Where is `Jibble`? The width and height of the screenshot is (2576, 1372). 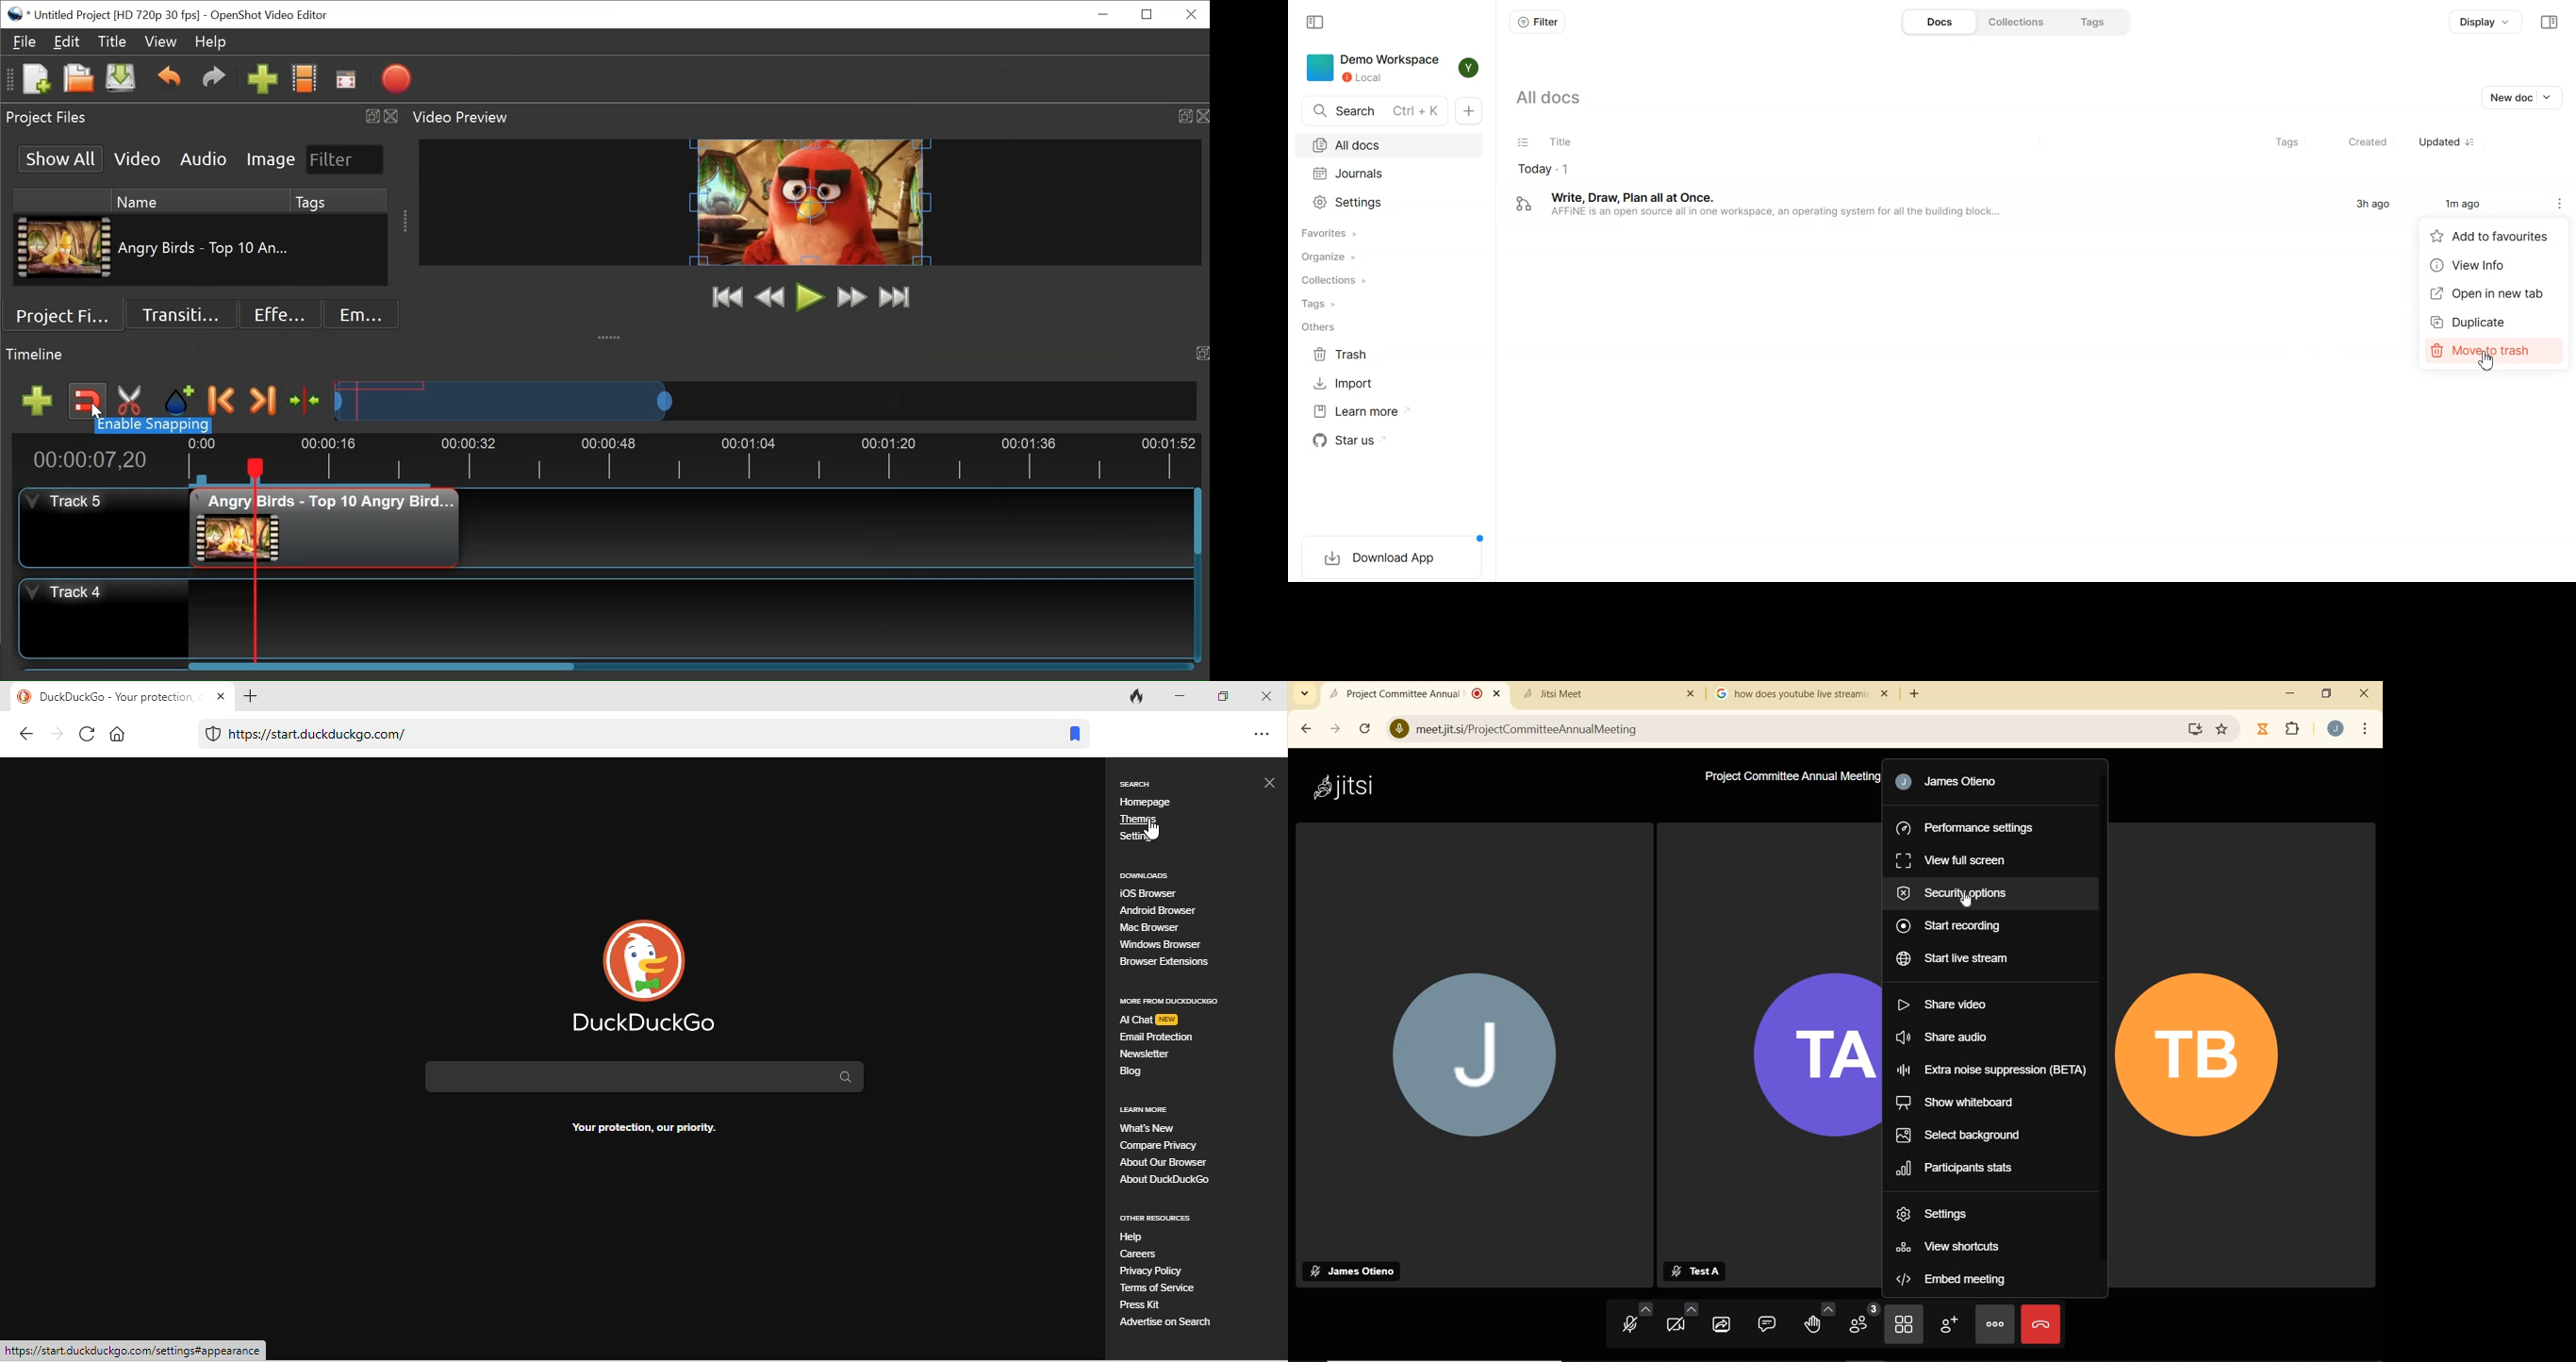
Jibble is located at coordinates (2264, 731).